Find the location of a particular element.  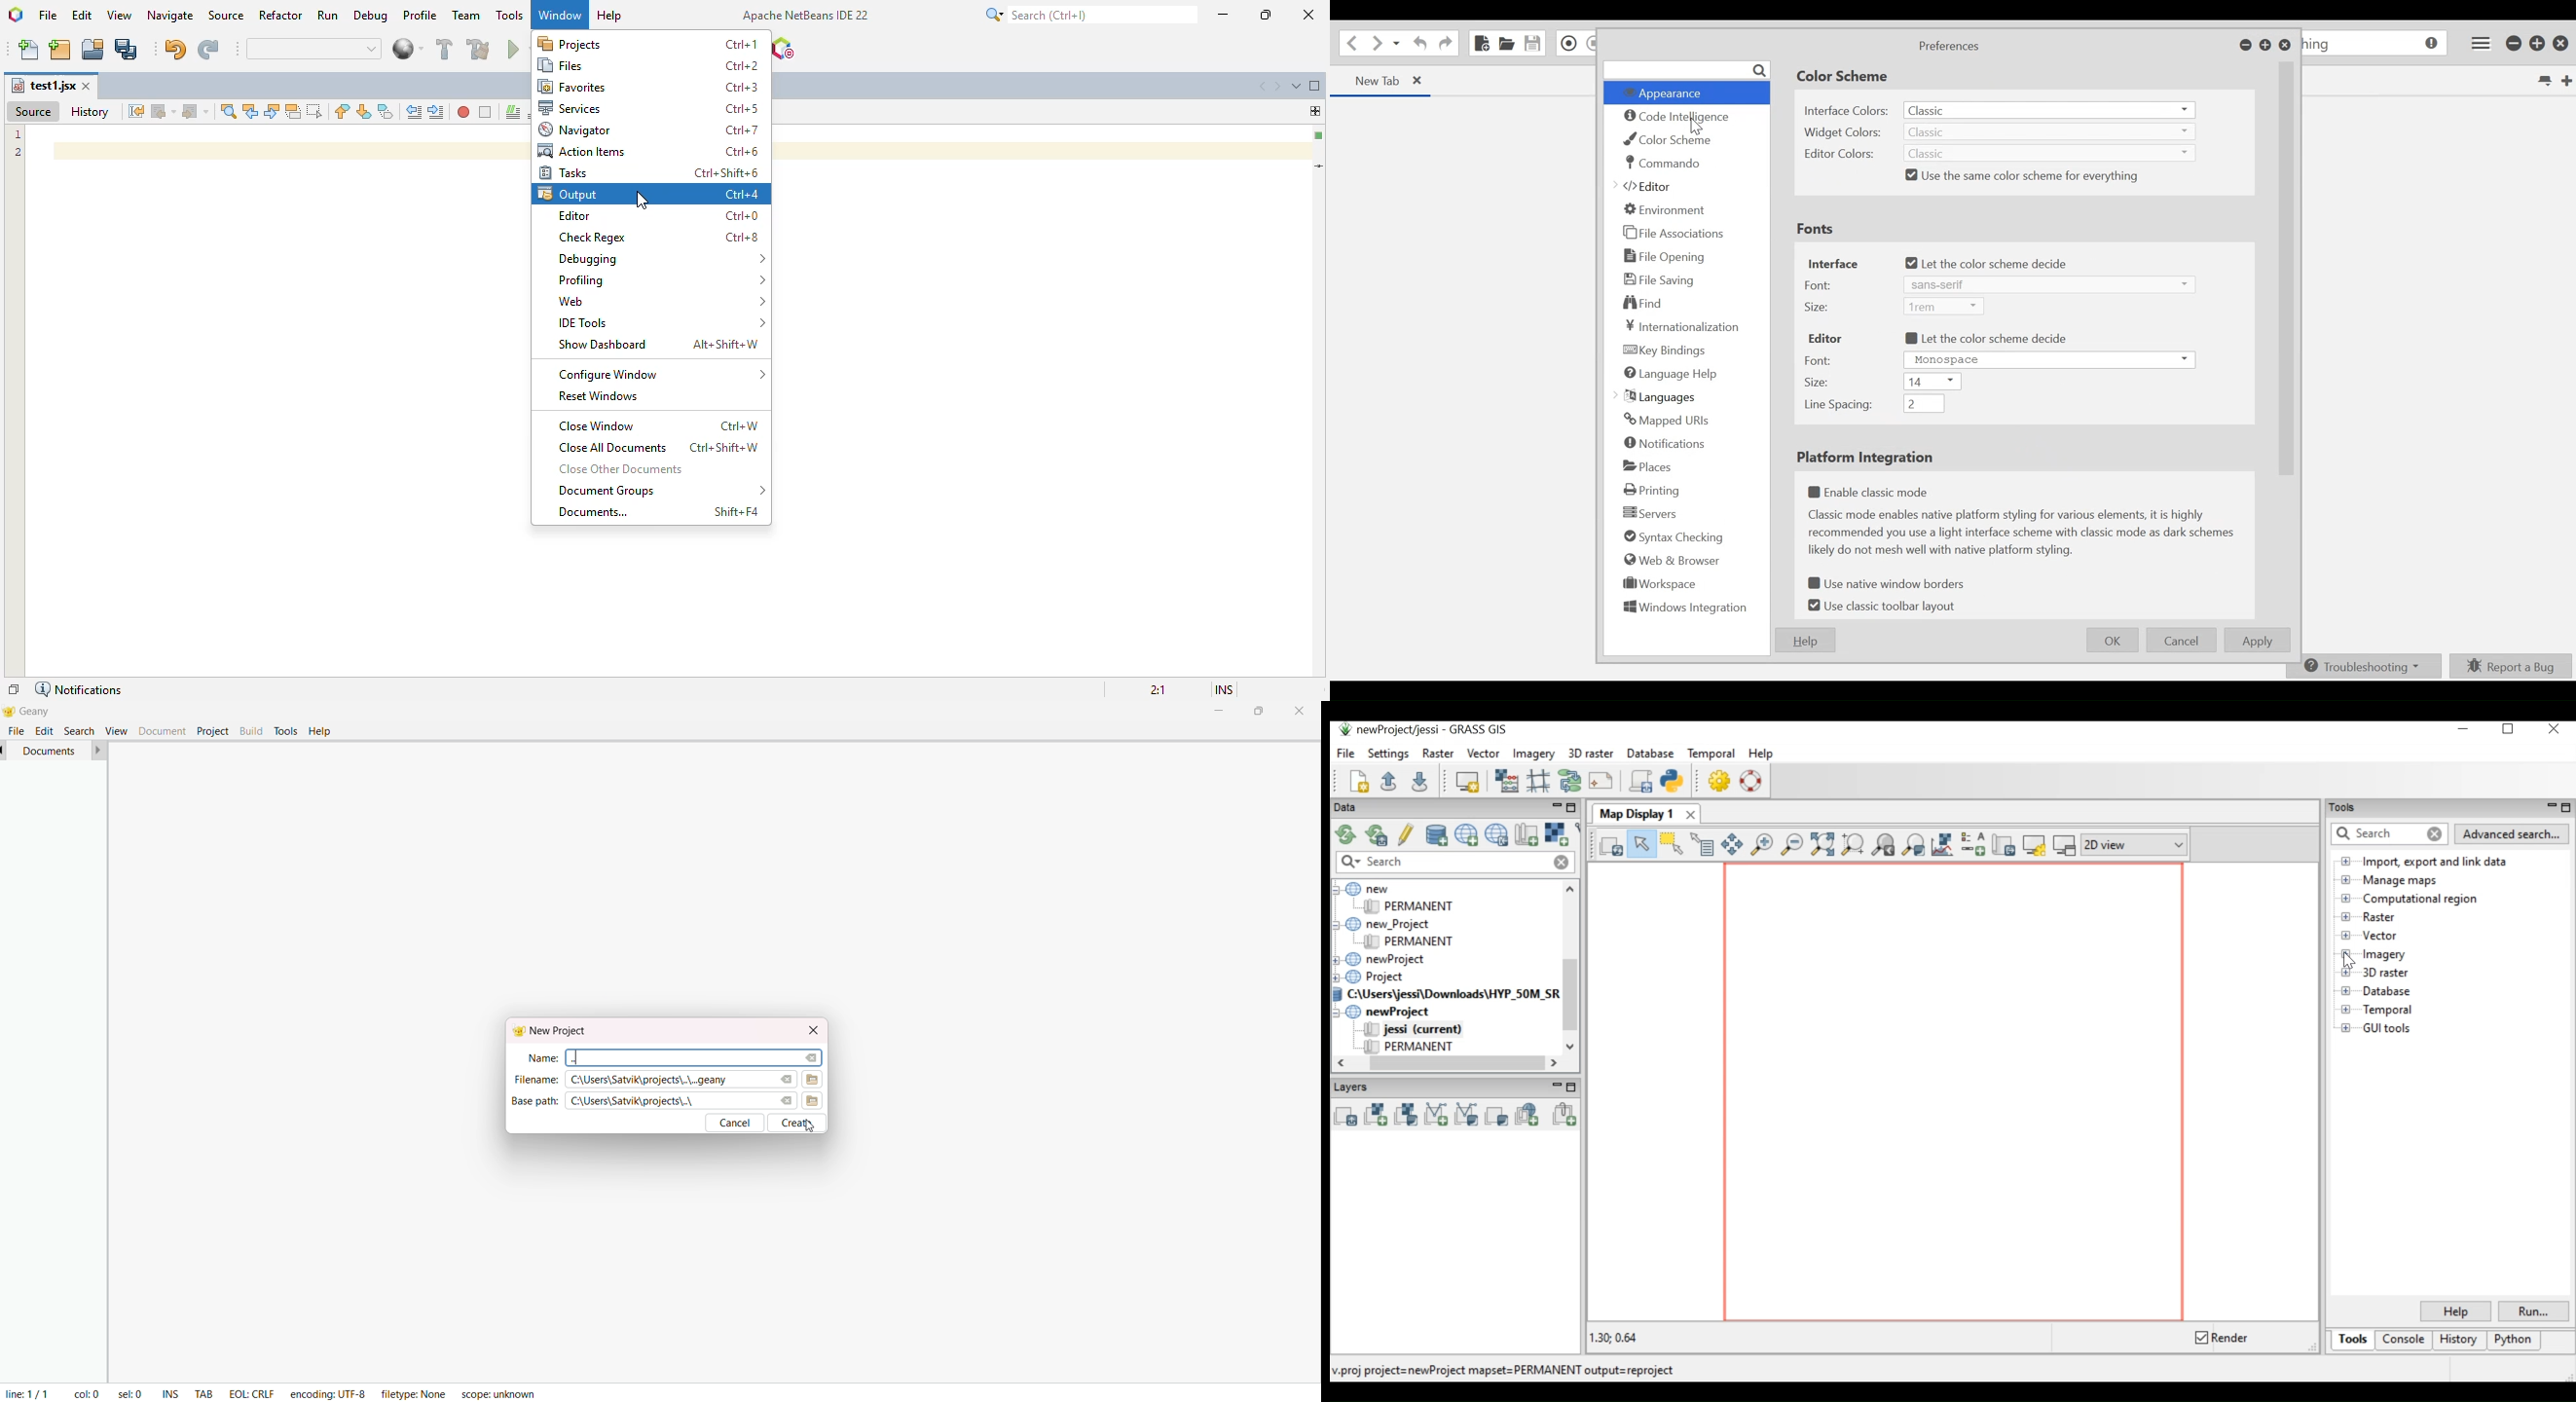

next bookmark is located at coordinates (364, 111).